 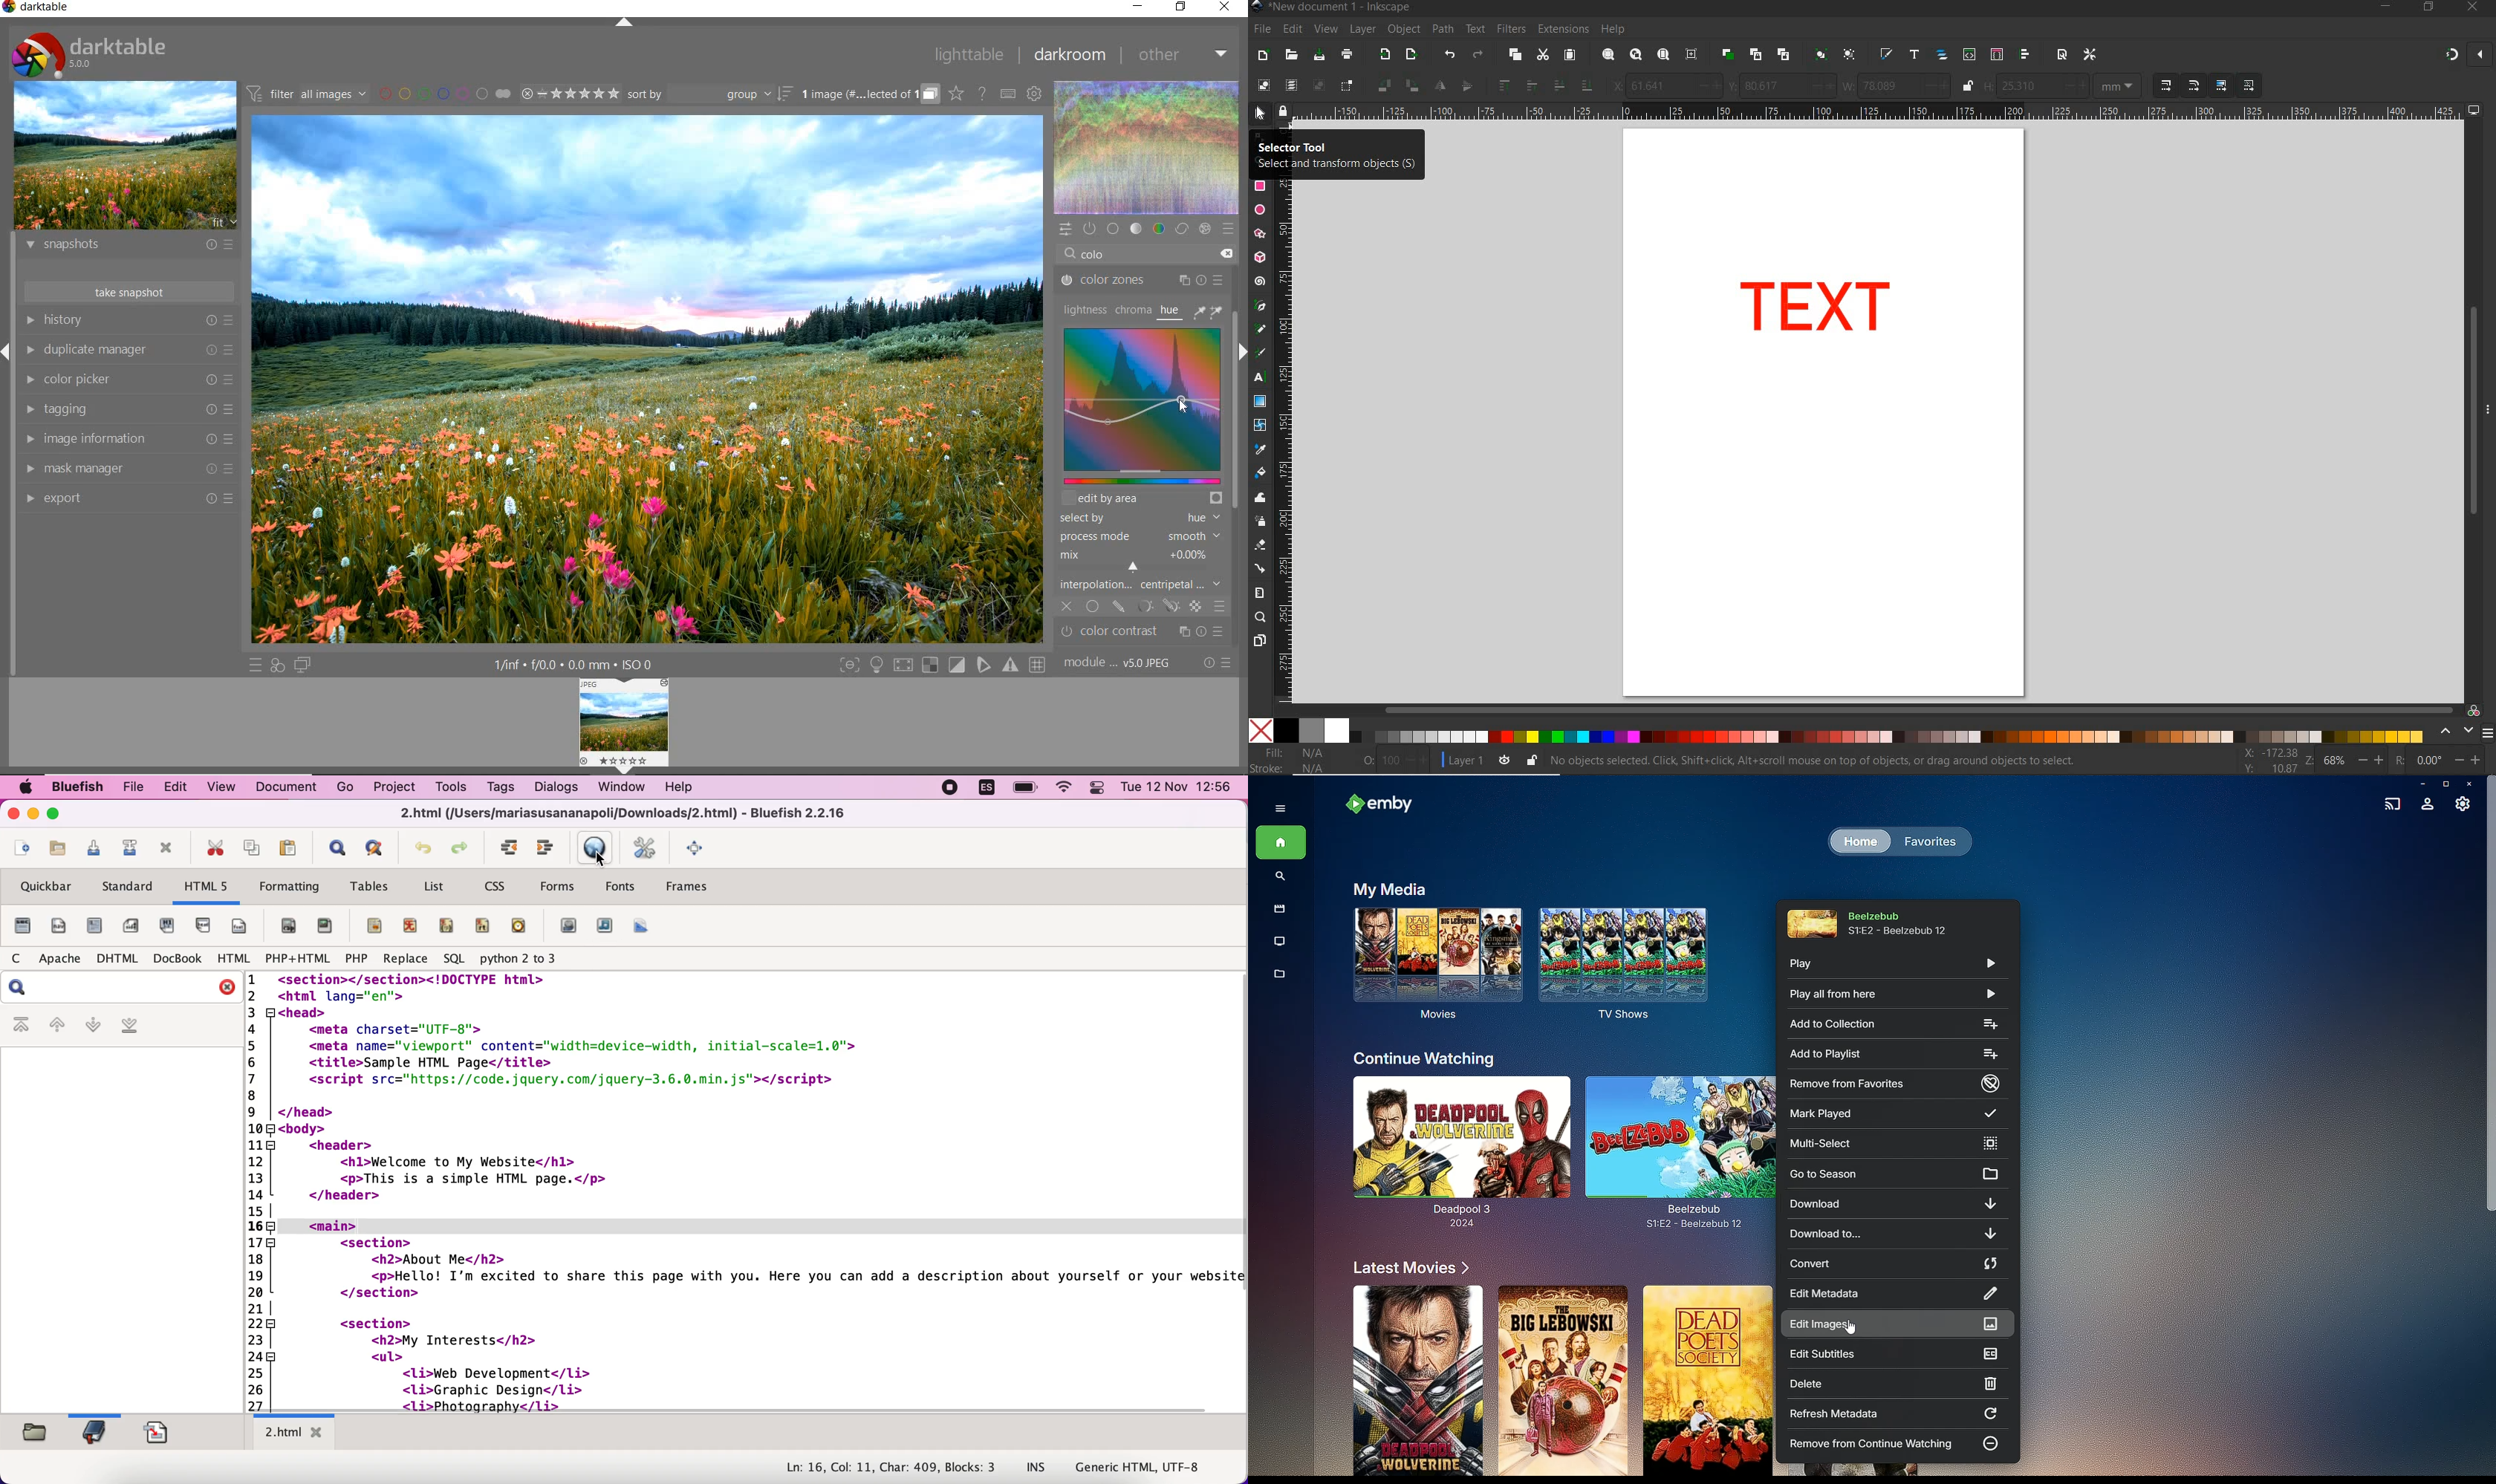 What do you see at coordinates (1896, 1235) in the screenshot?
I see `Download to` at bounding box center [1896, 1235].